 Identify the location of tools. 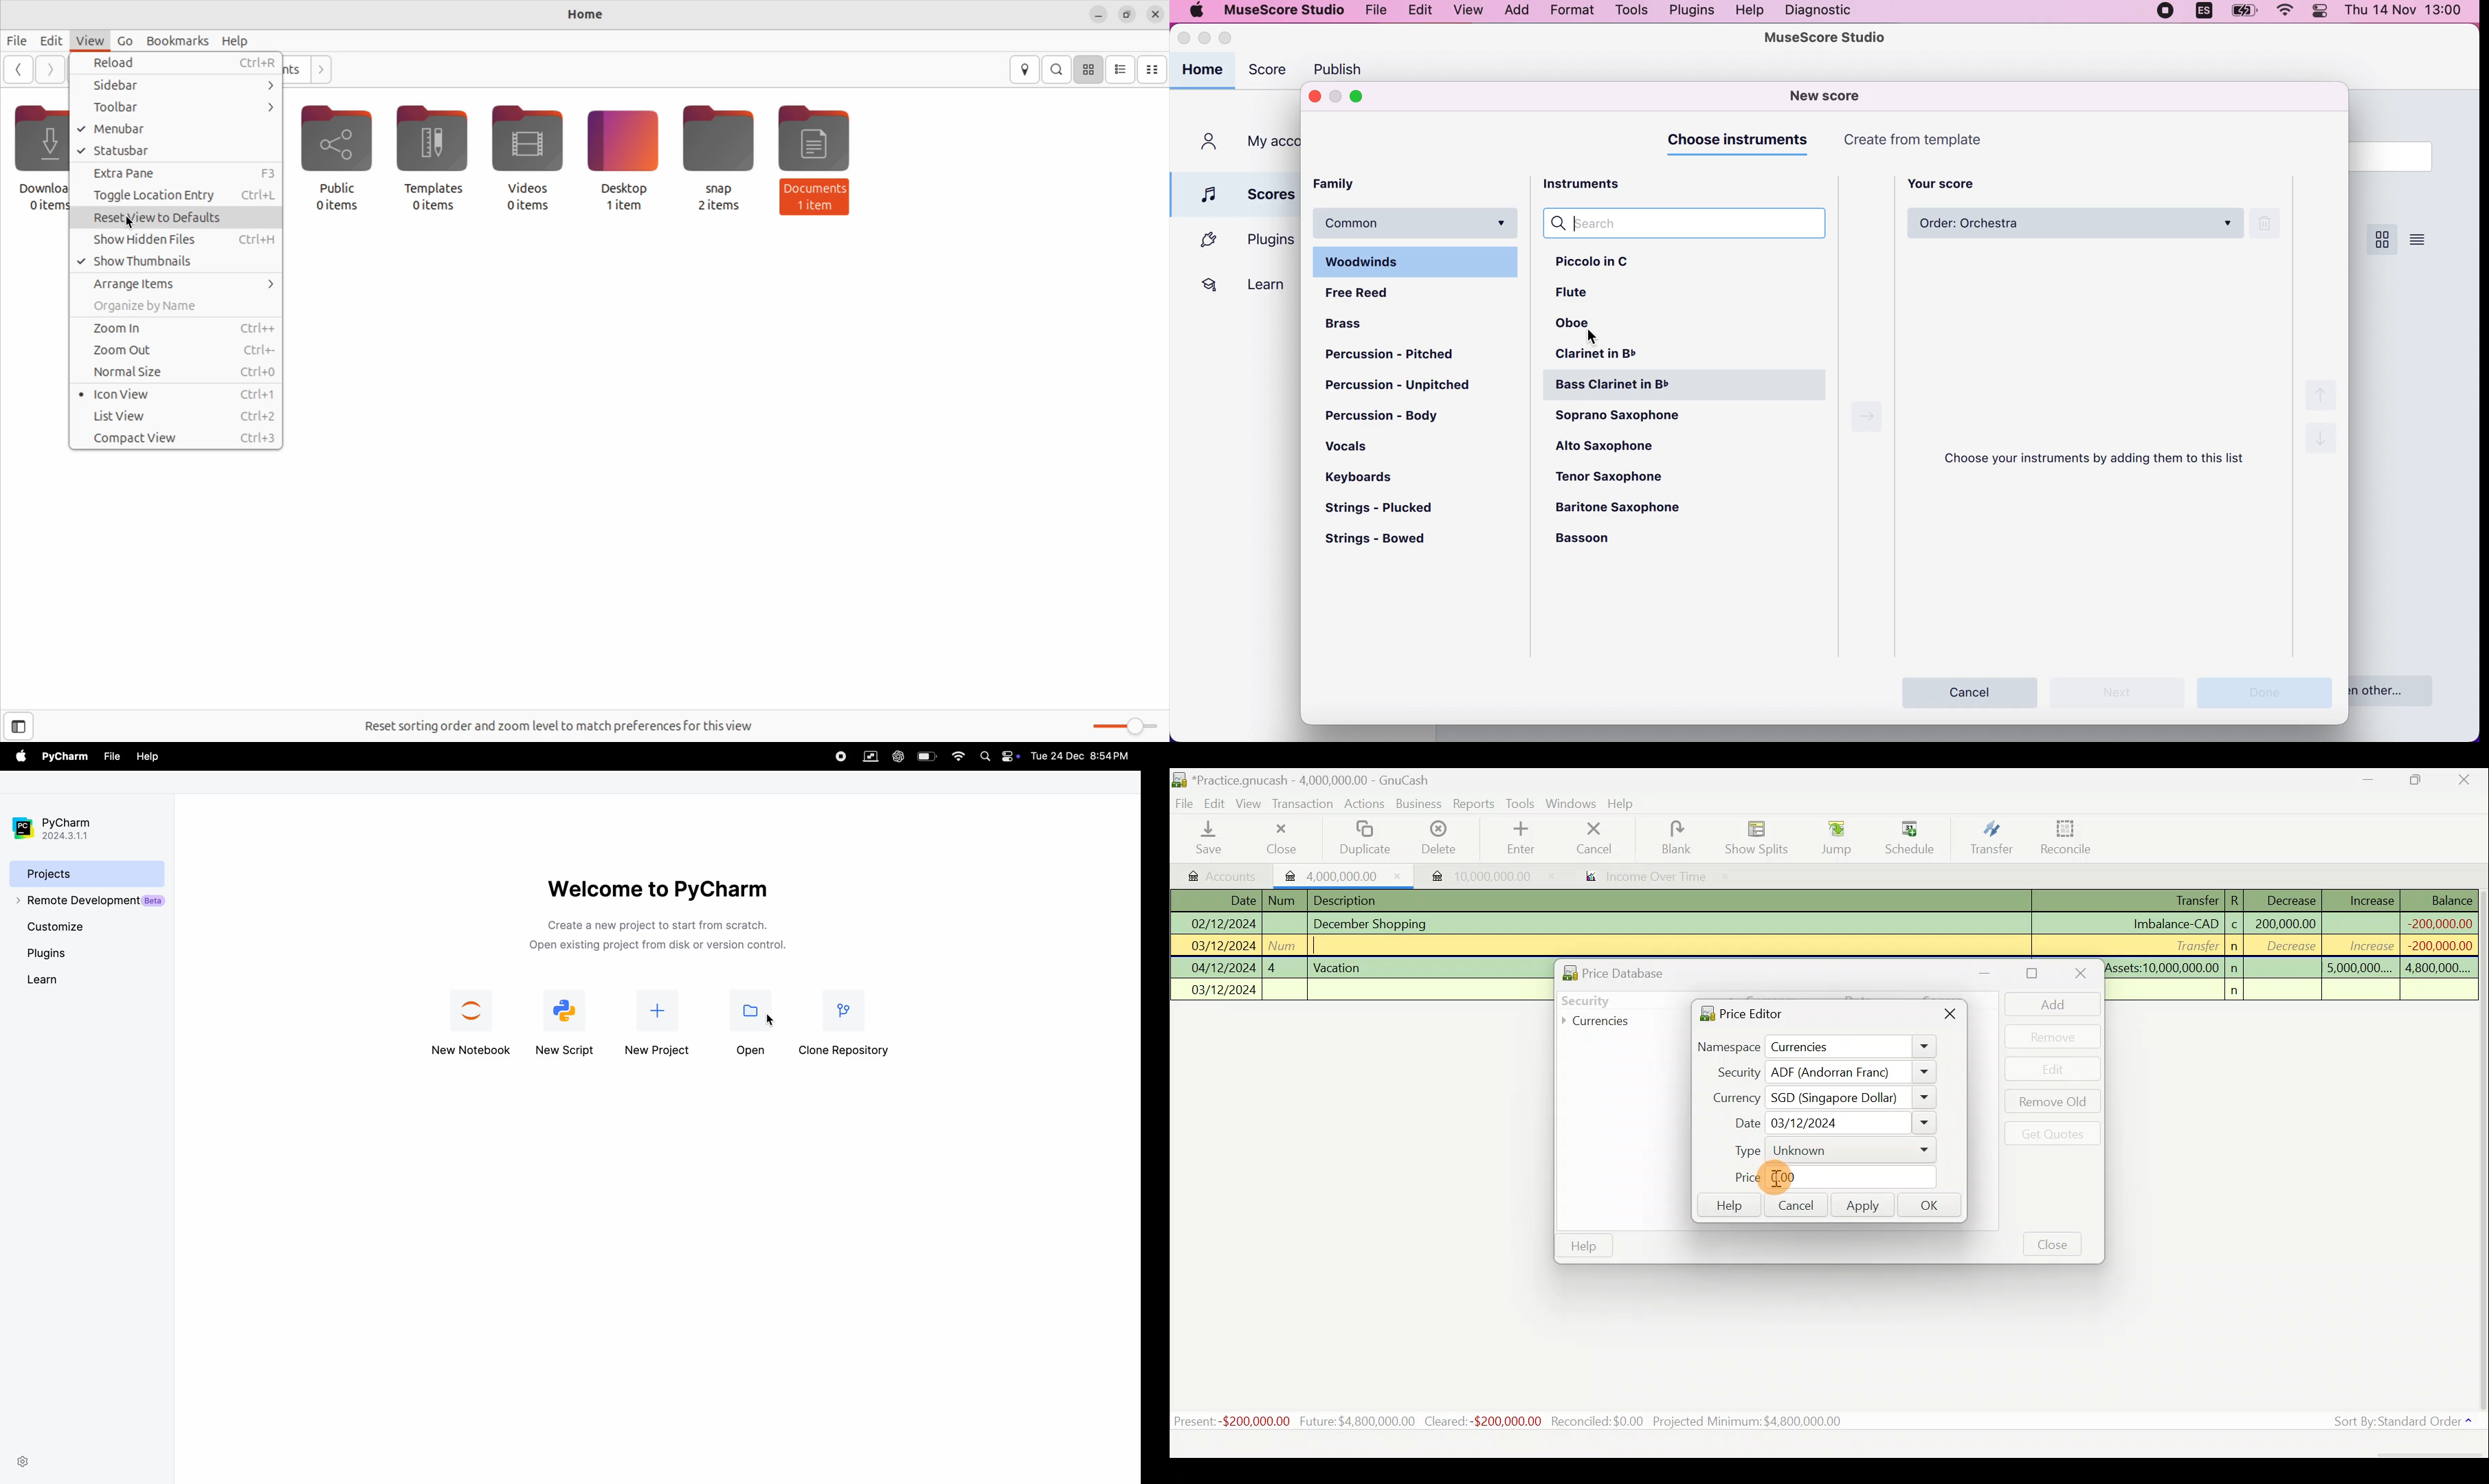
(1633, 12).